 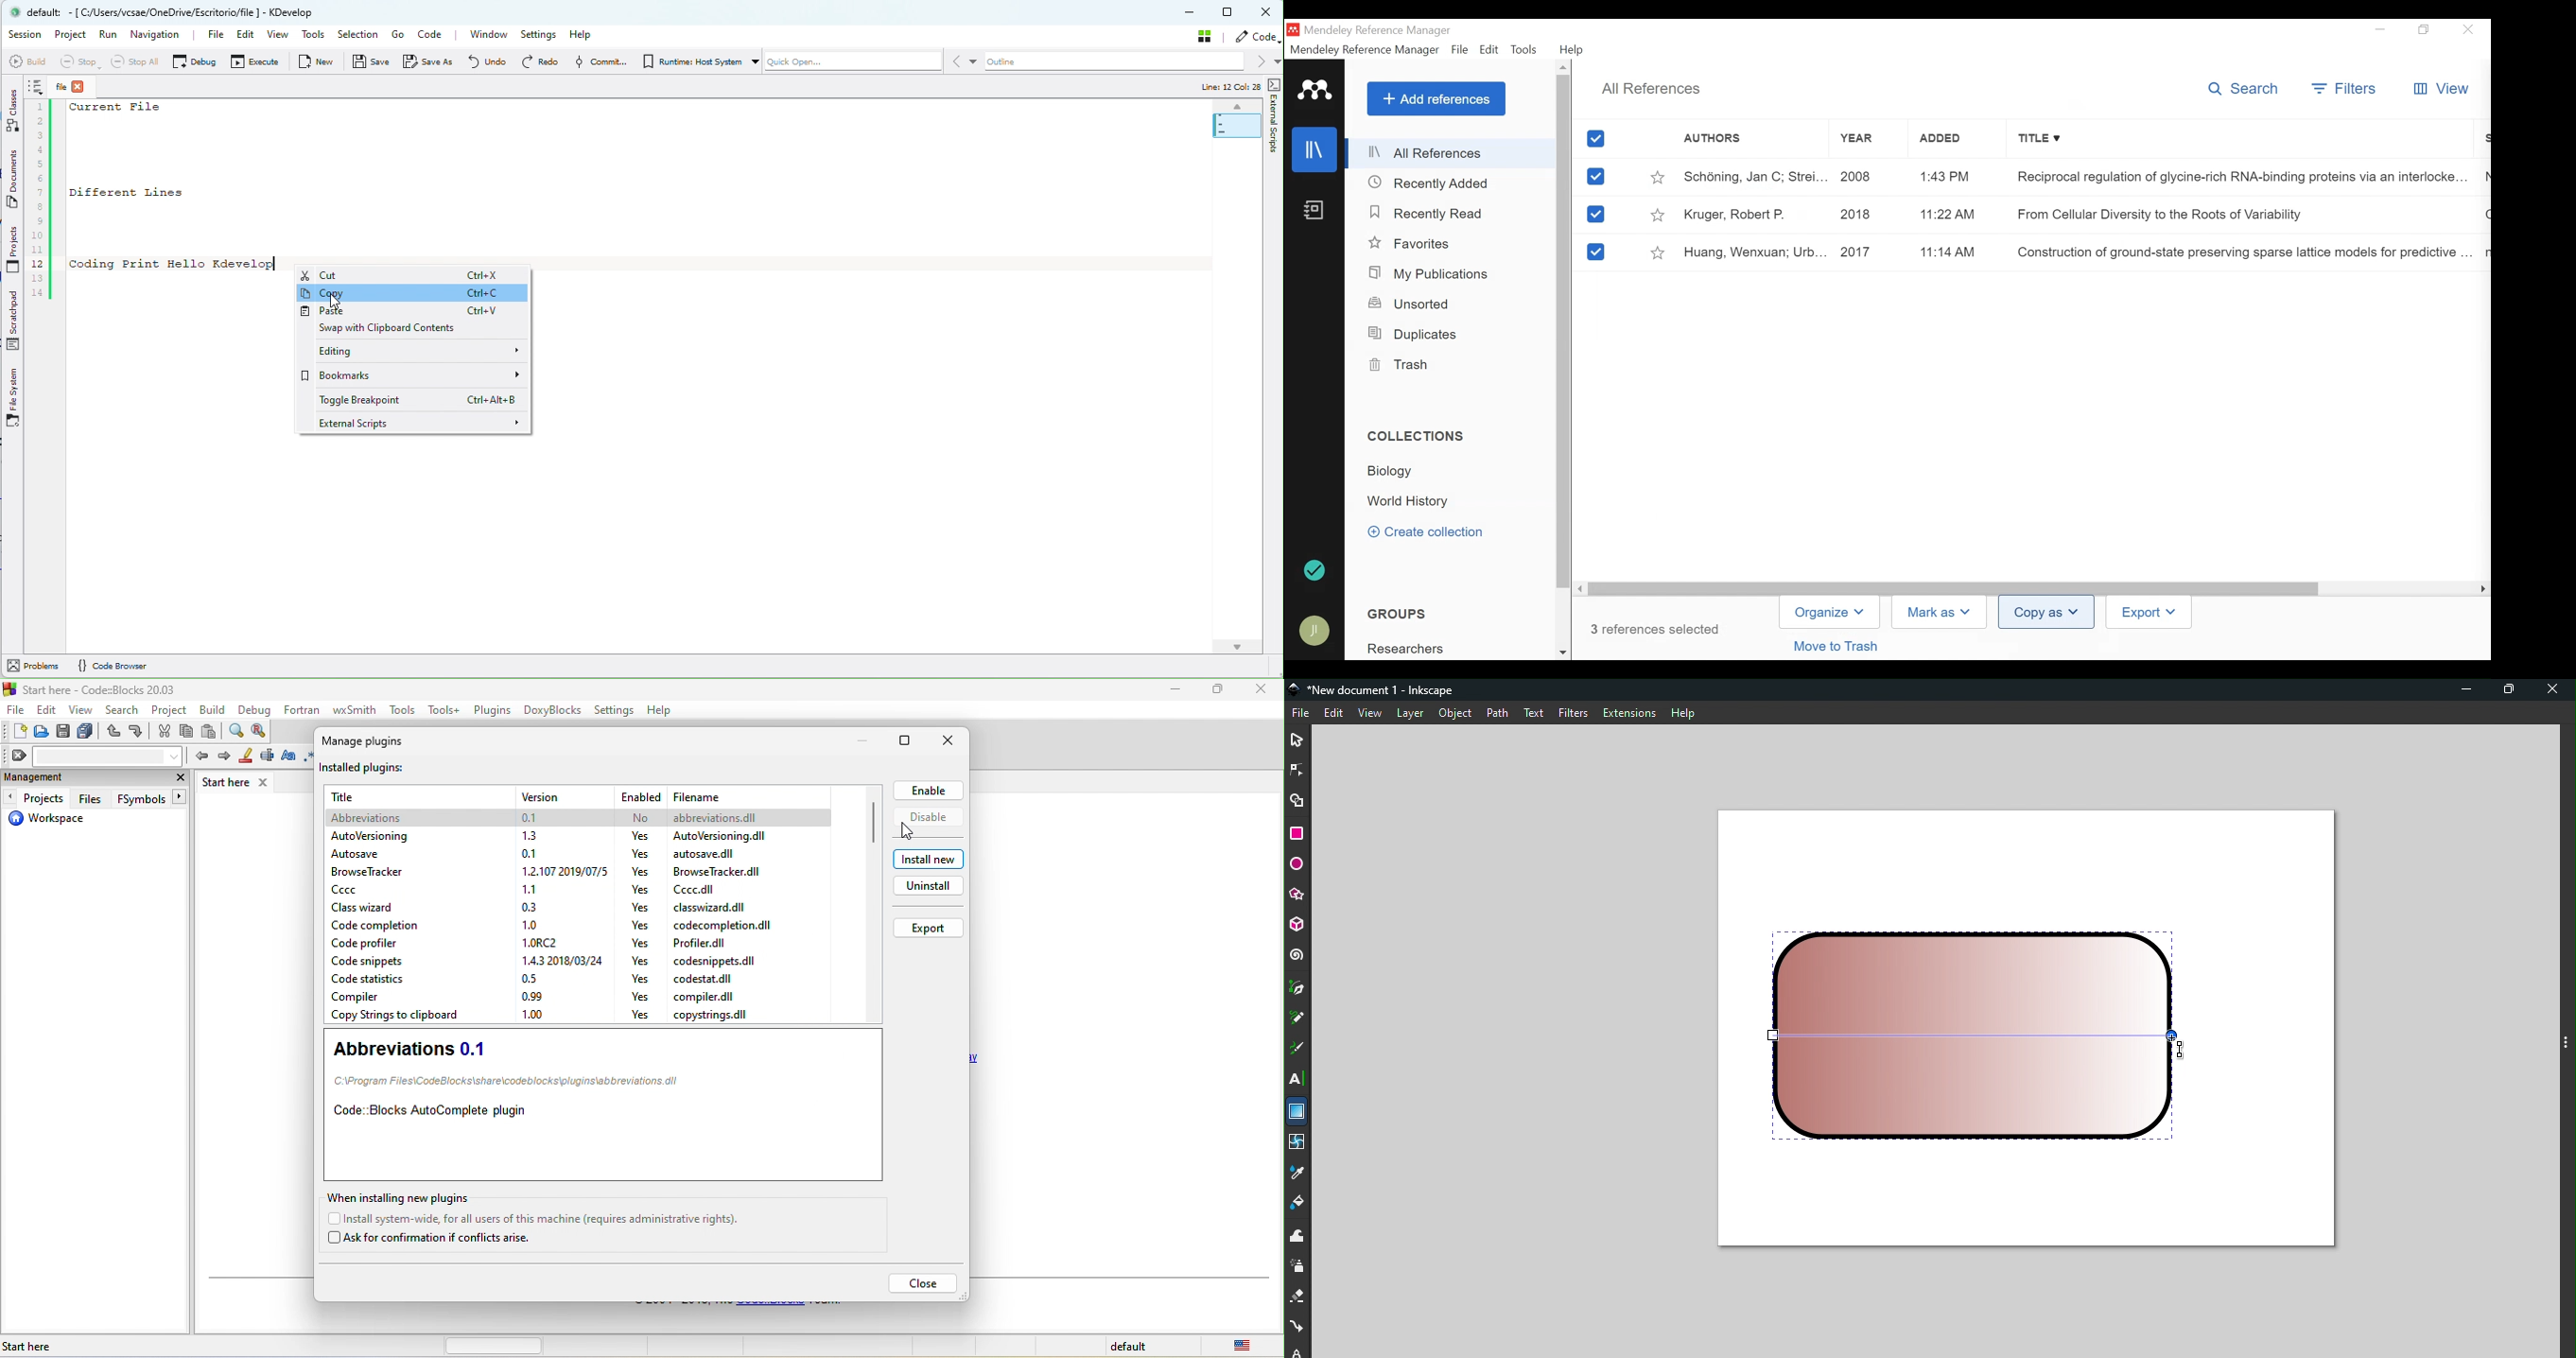 I want to click on file, so click(x=727, y=835).